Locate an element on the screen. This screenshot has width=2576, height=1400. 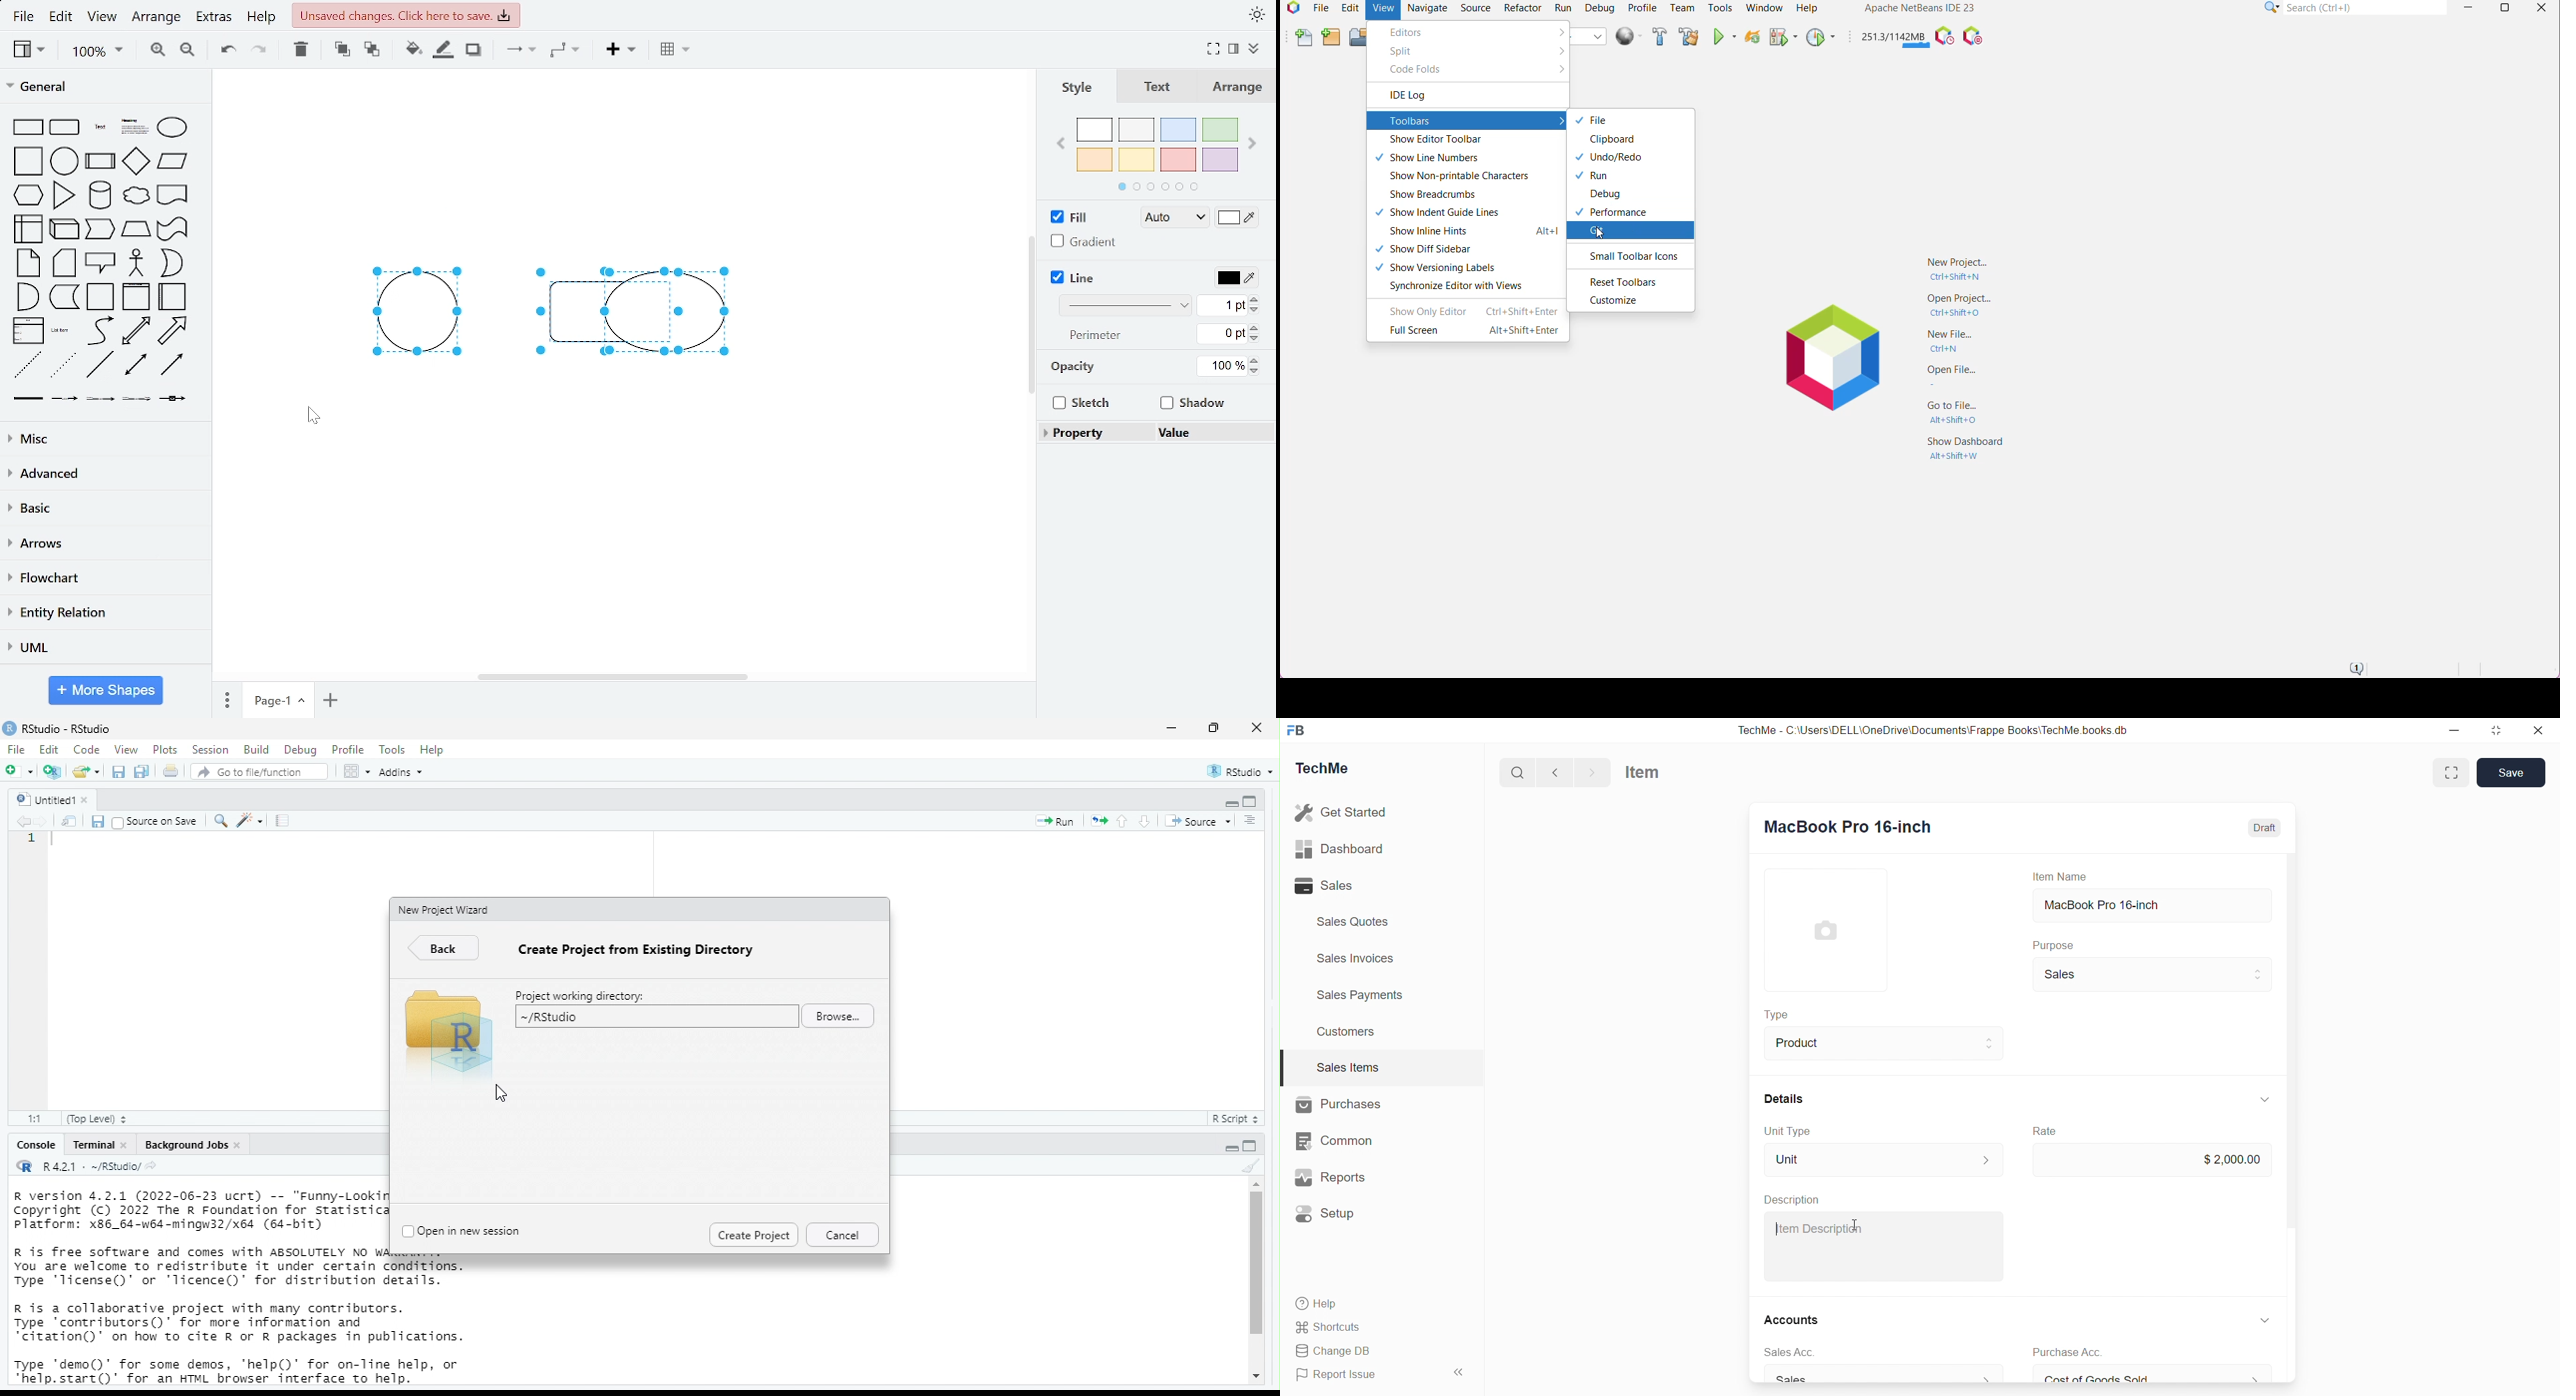
zoom out is located at coordinates (185, 52).